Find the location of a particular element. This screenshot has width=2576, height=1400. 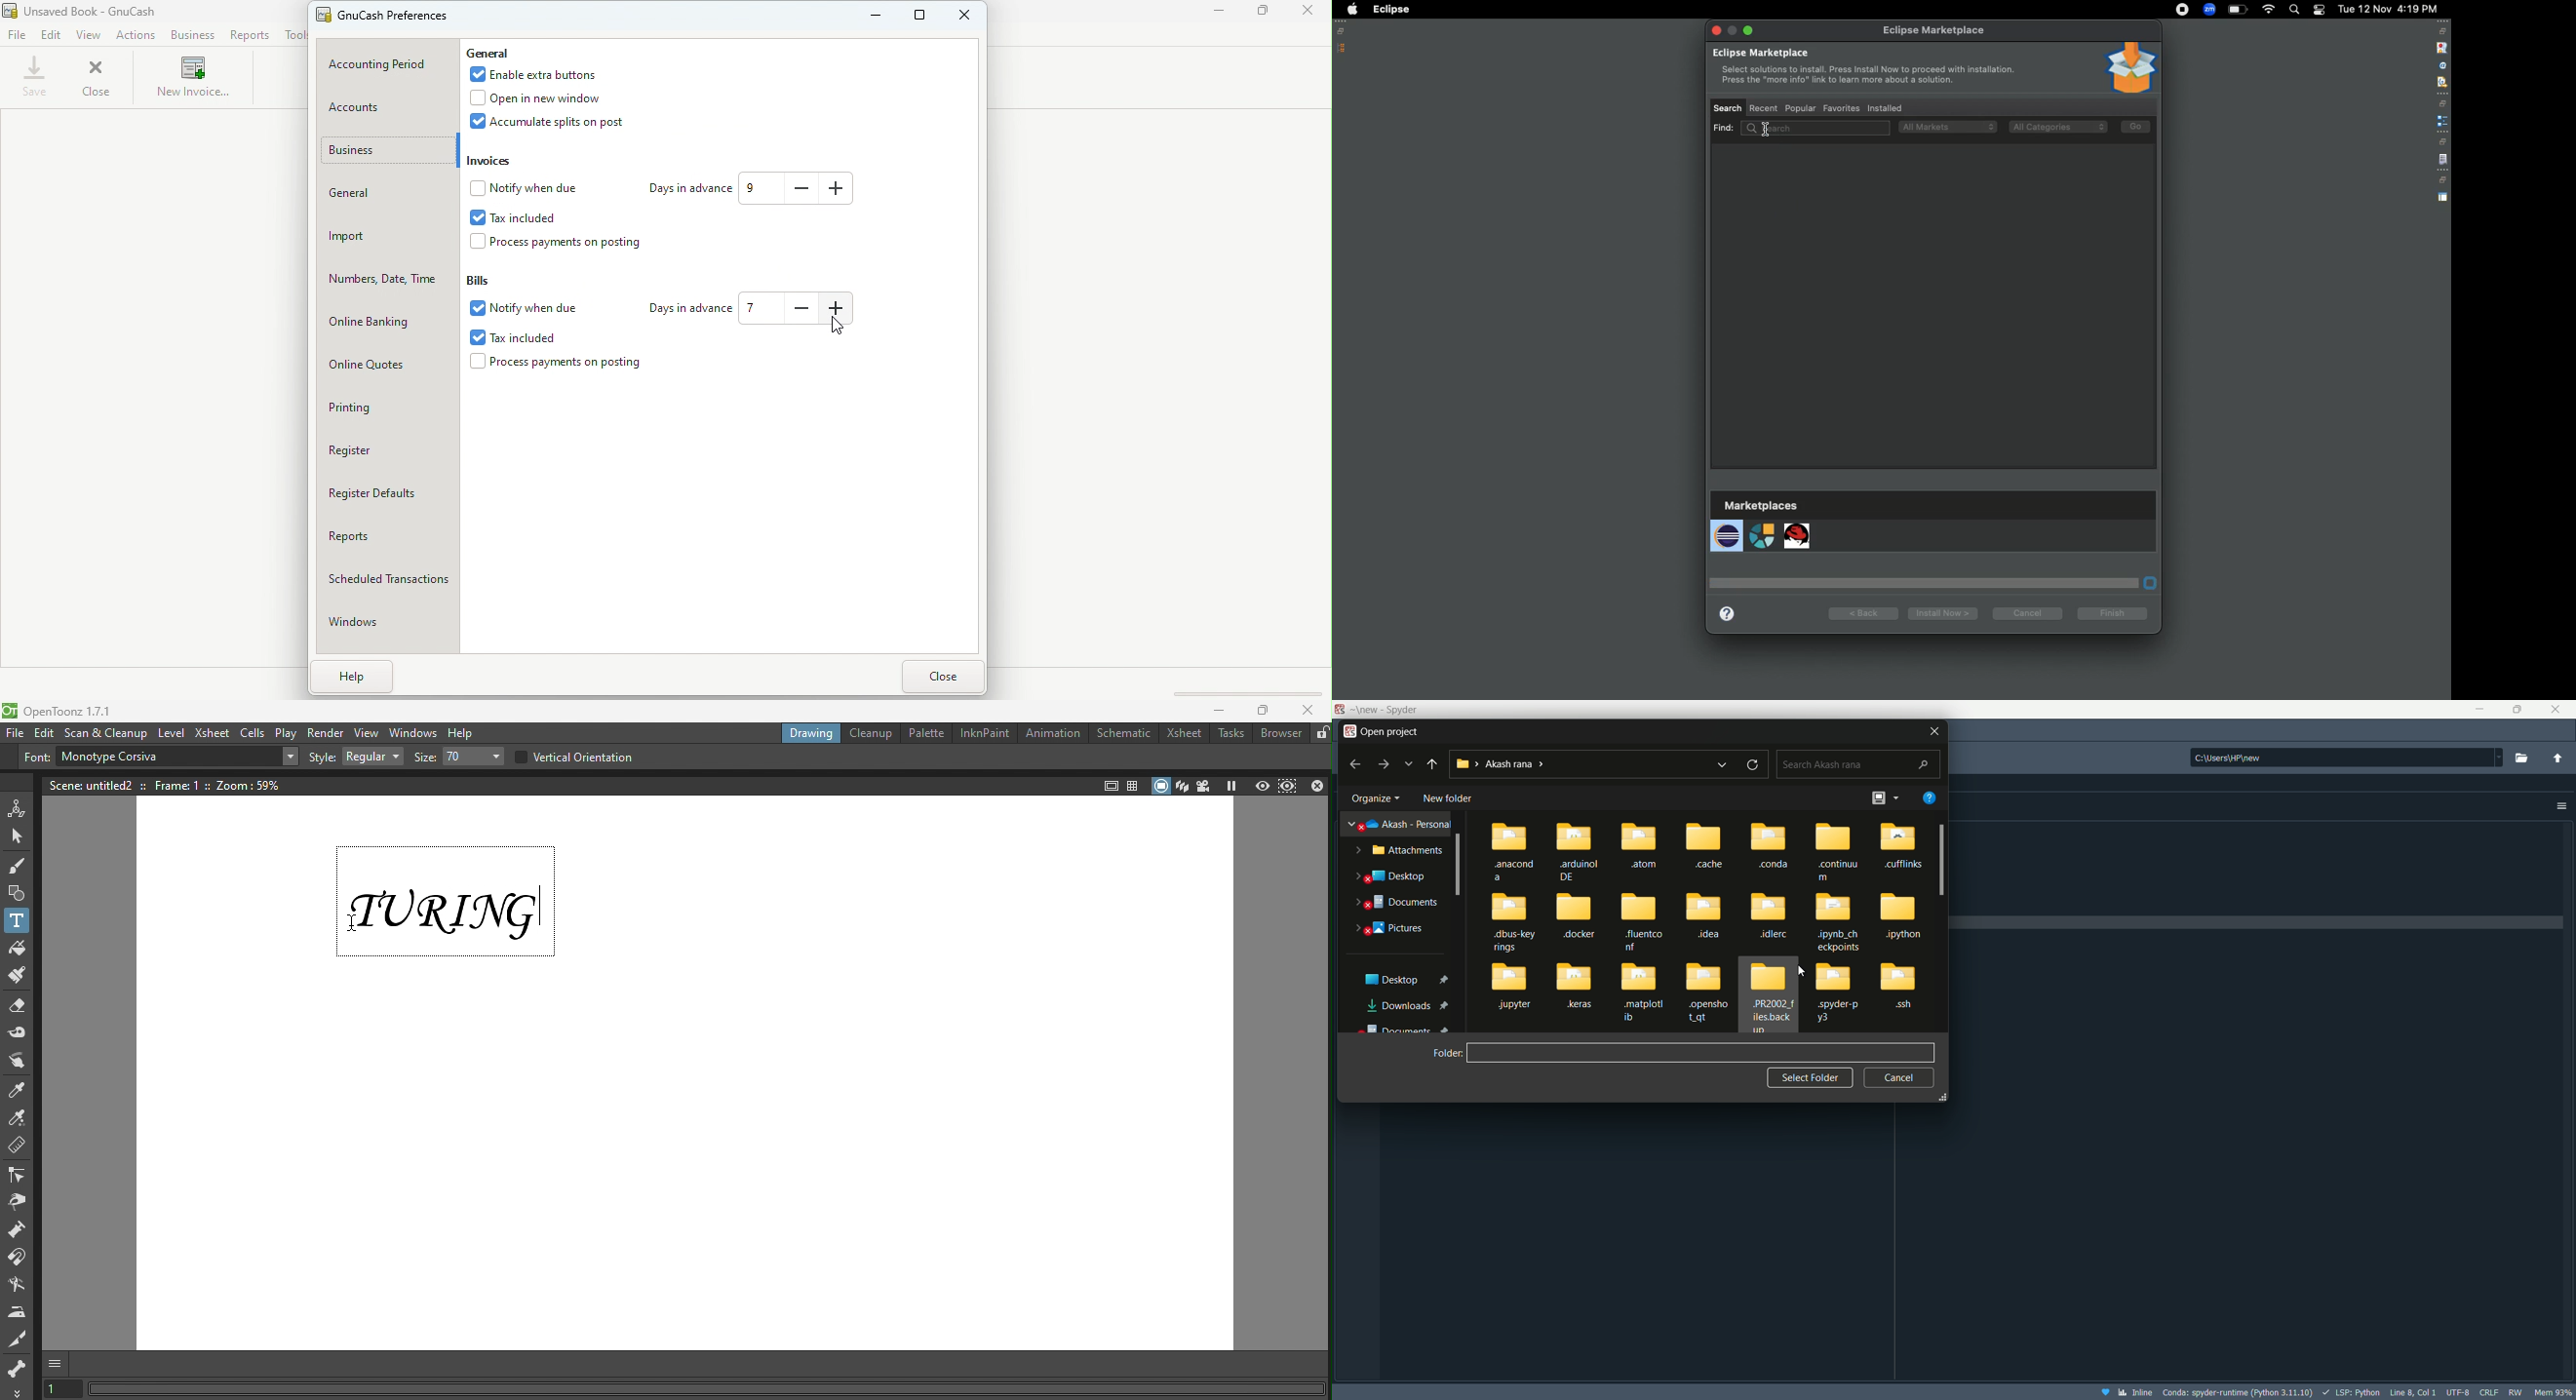

close icon is located at coordinates (1934, 730).